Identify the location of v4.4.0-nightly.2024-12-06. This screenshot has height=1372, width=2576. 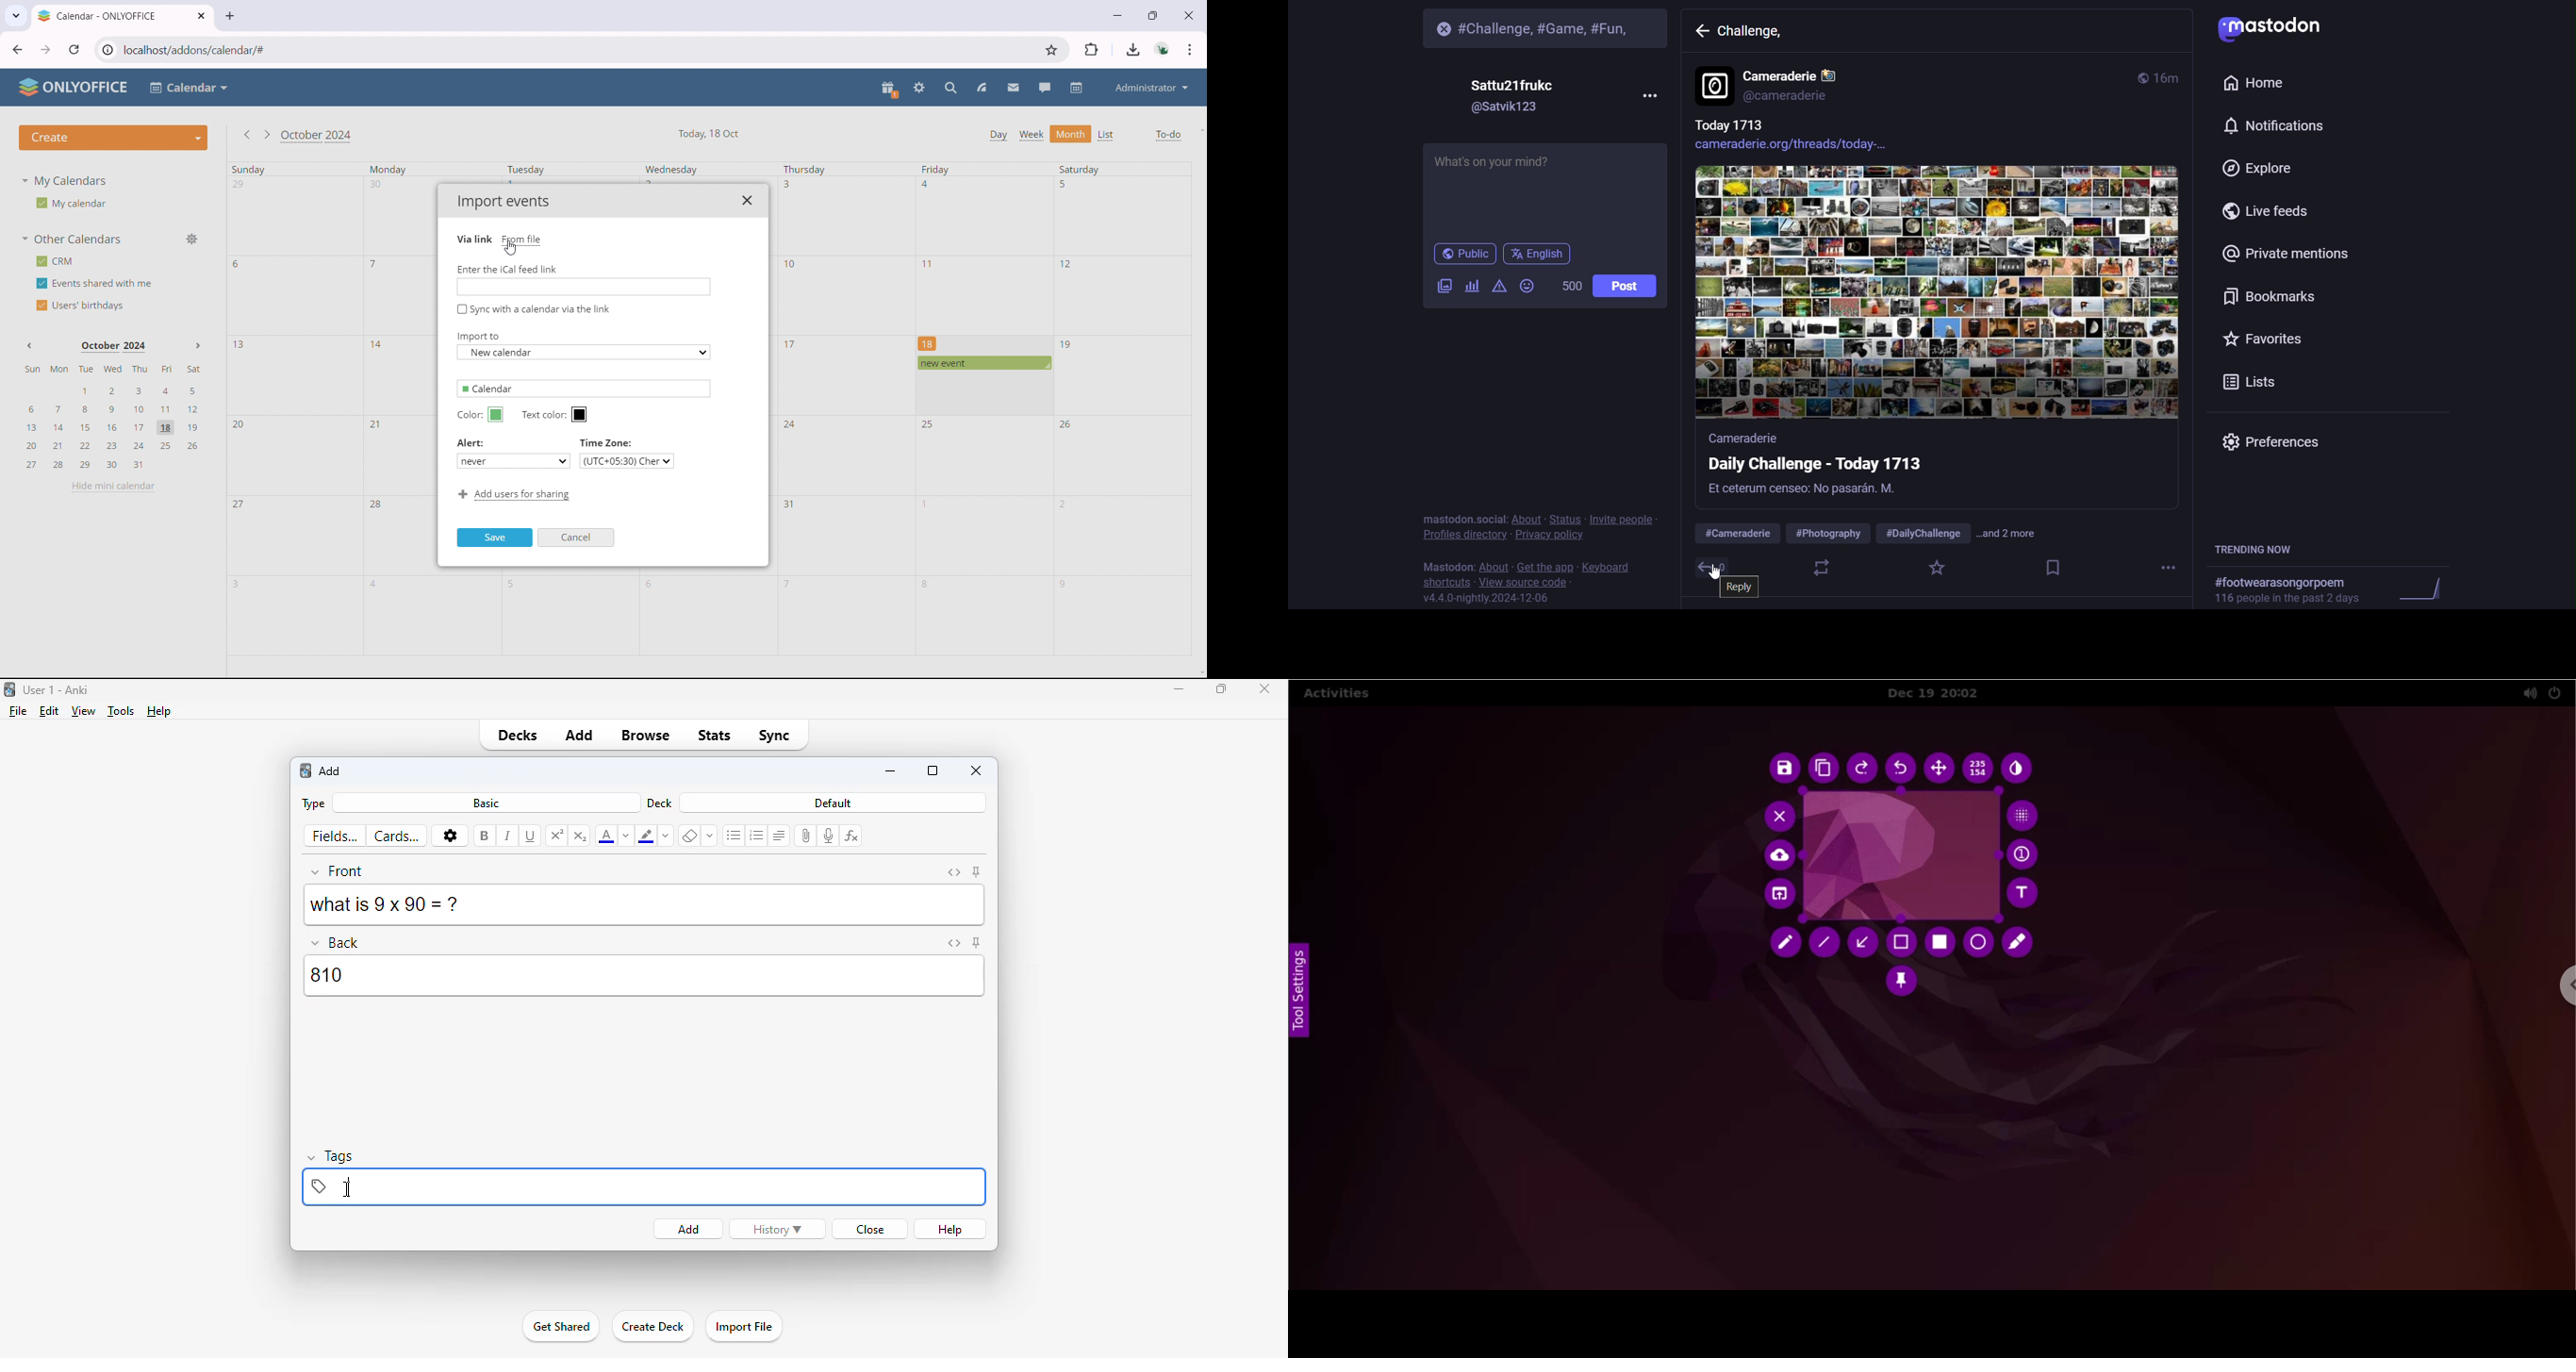
(1502, 598).